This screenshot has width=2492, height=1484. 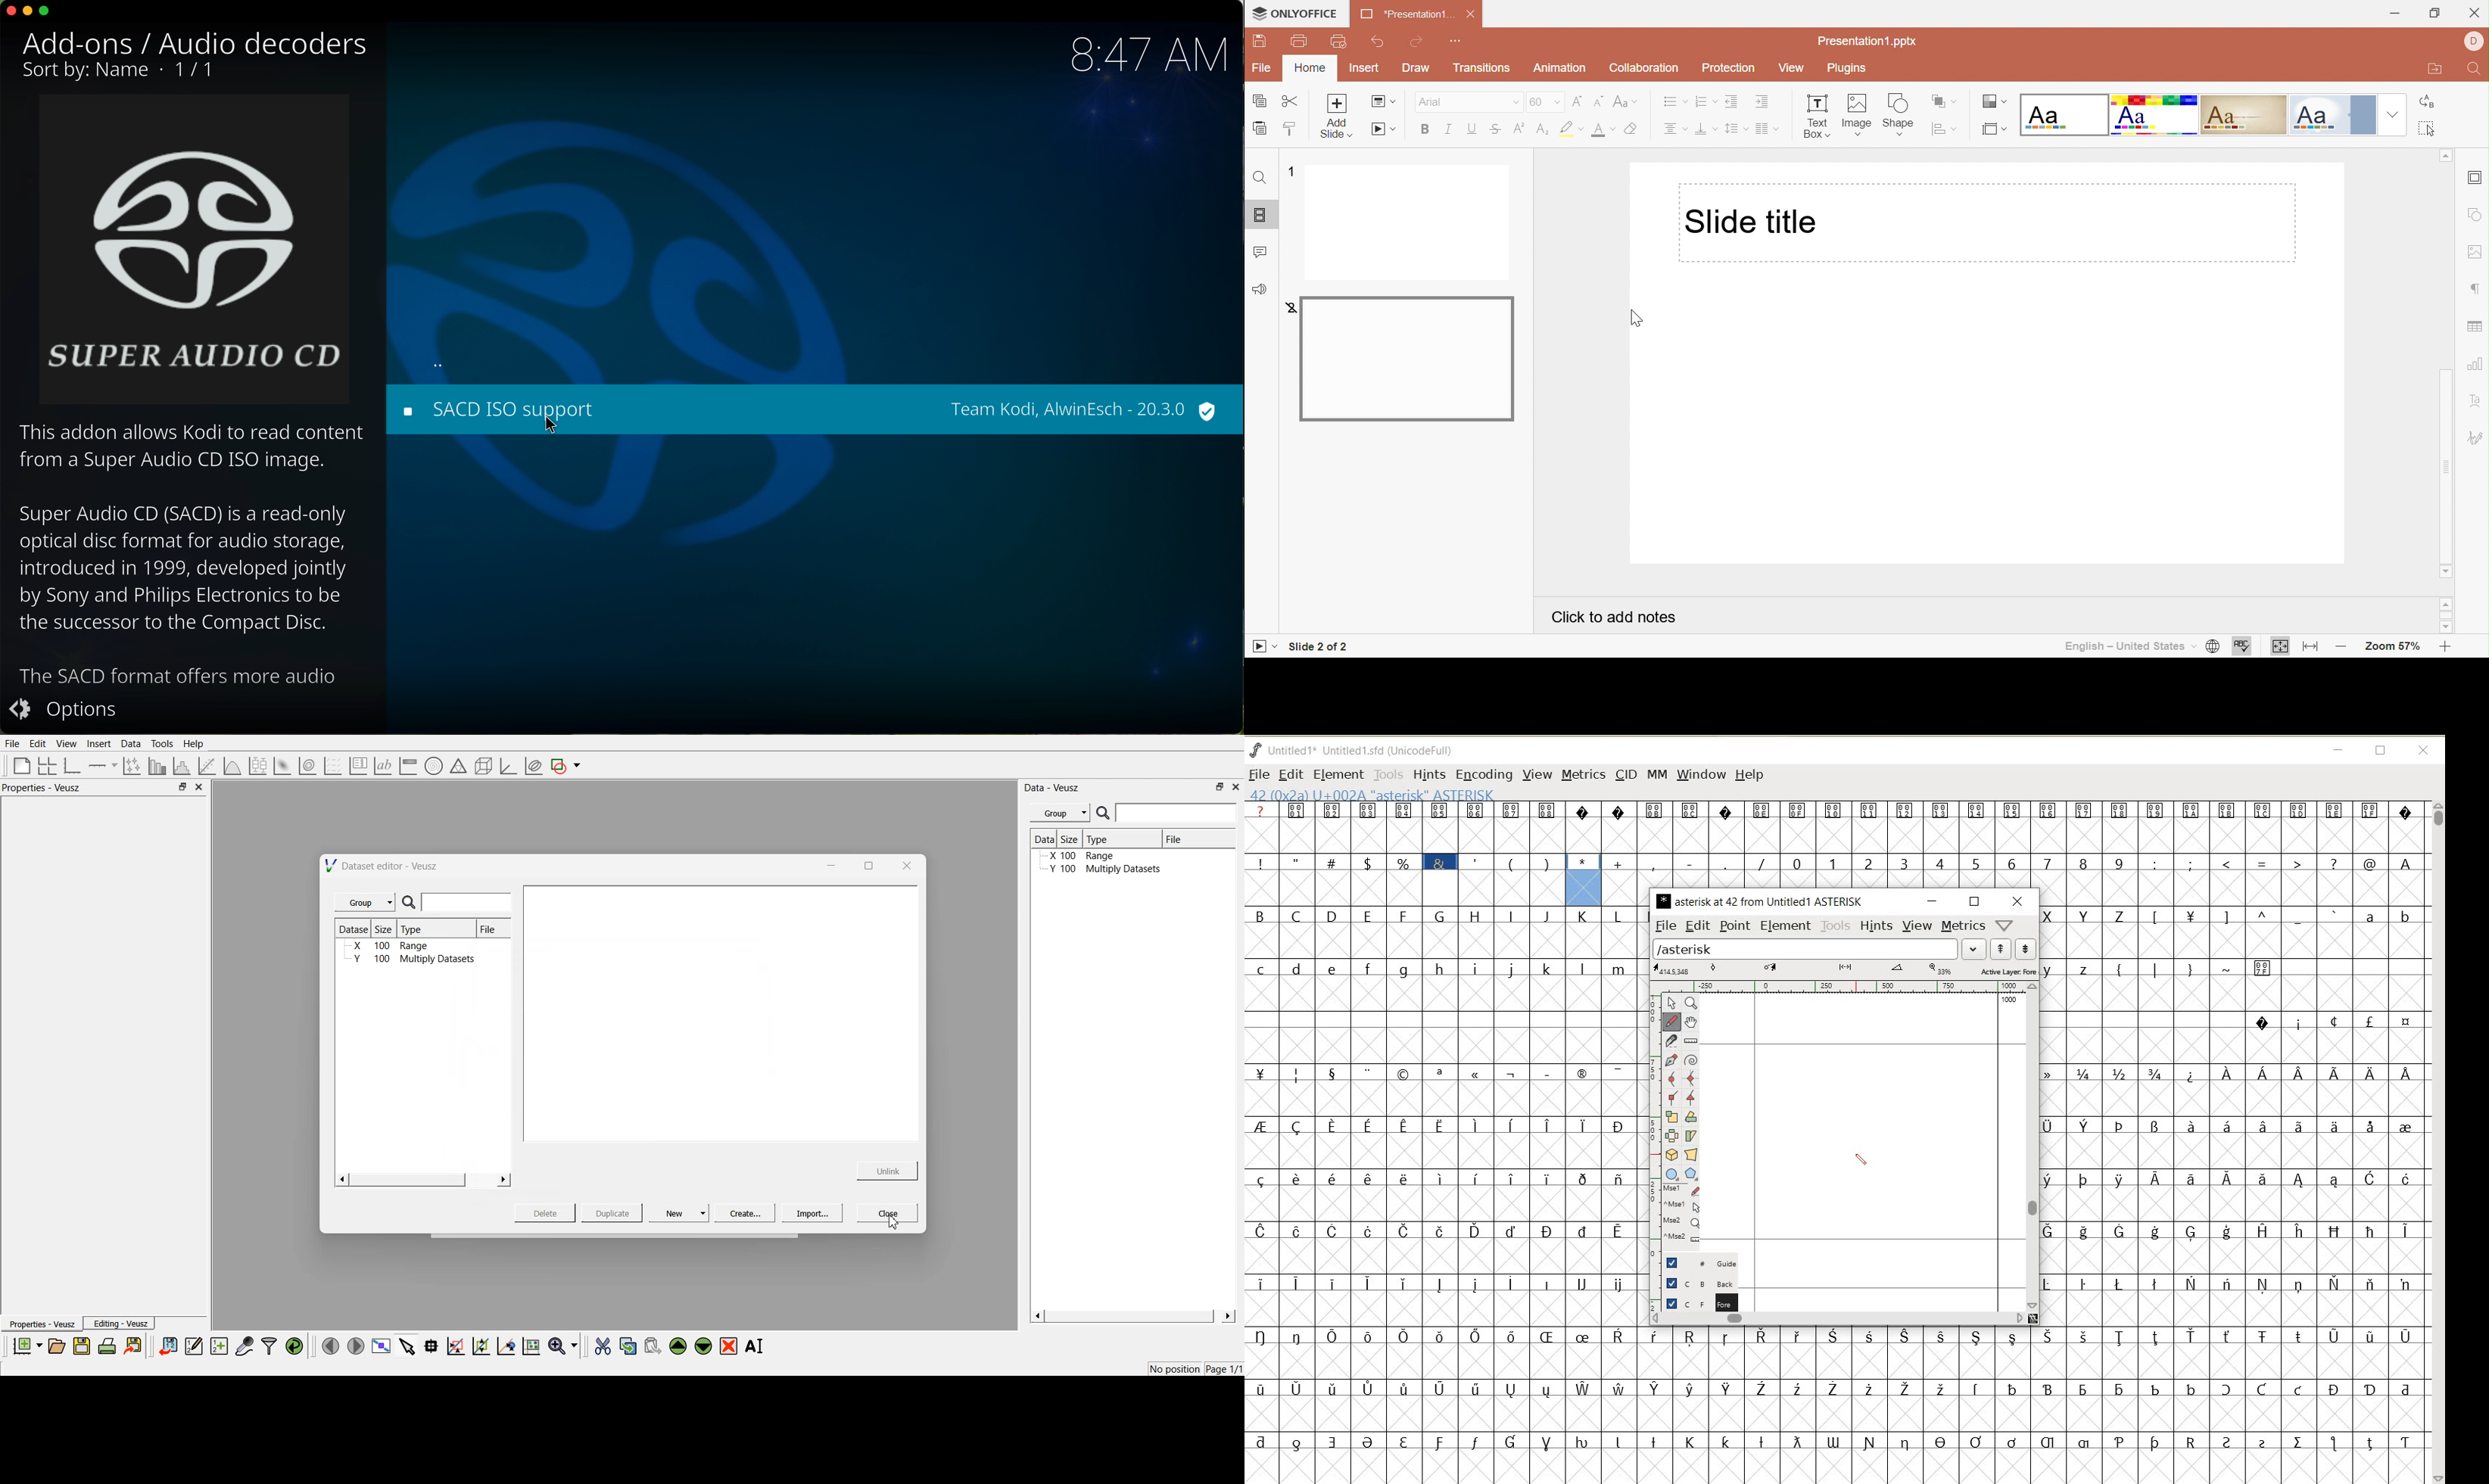 What do you see at coordinates (546, 1212) in the screenshot?
I see `Delete` at bounding box center [546, 1212].